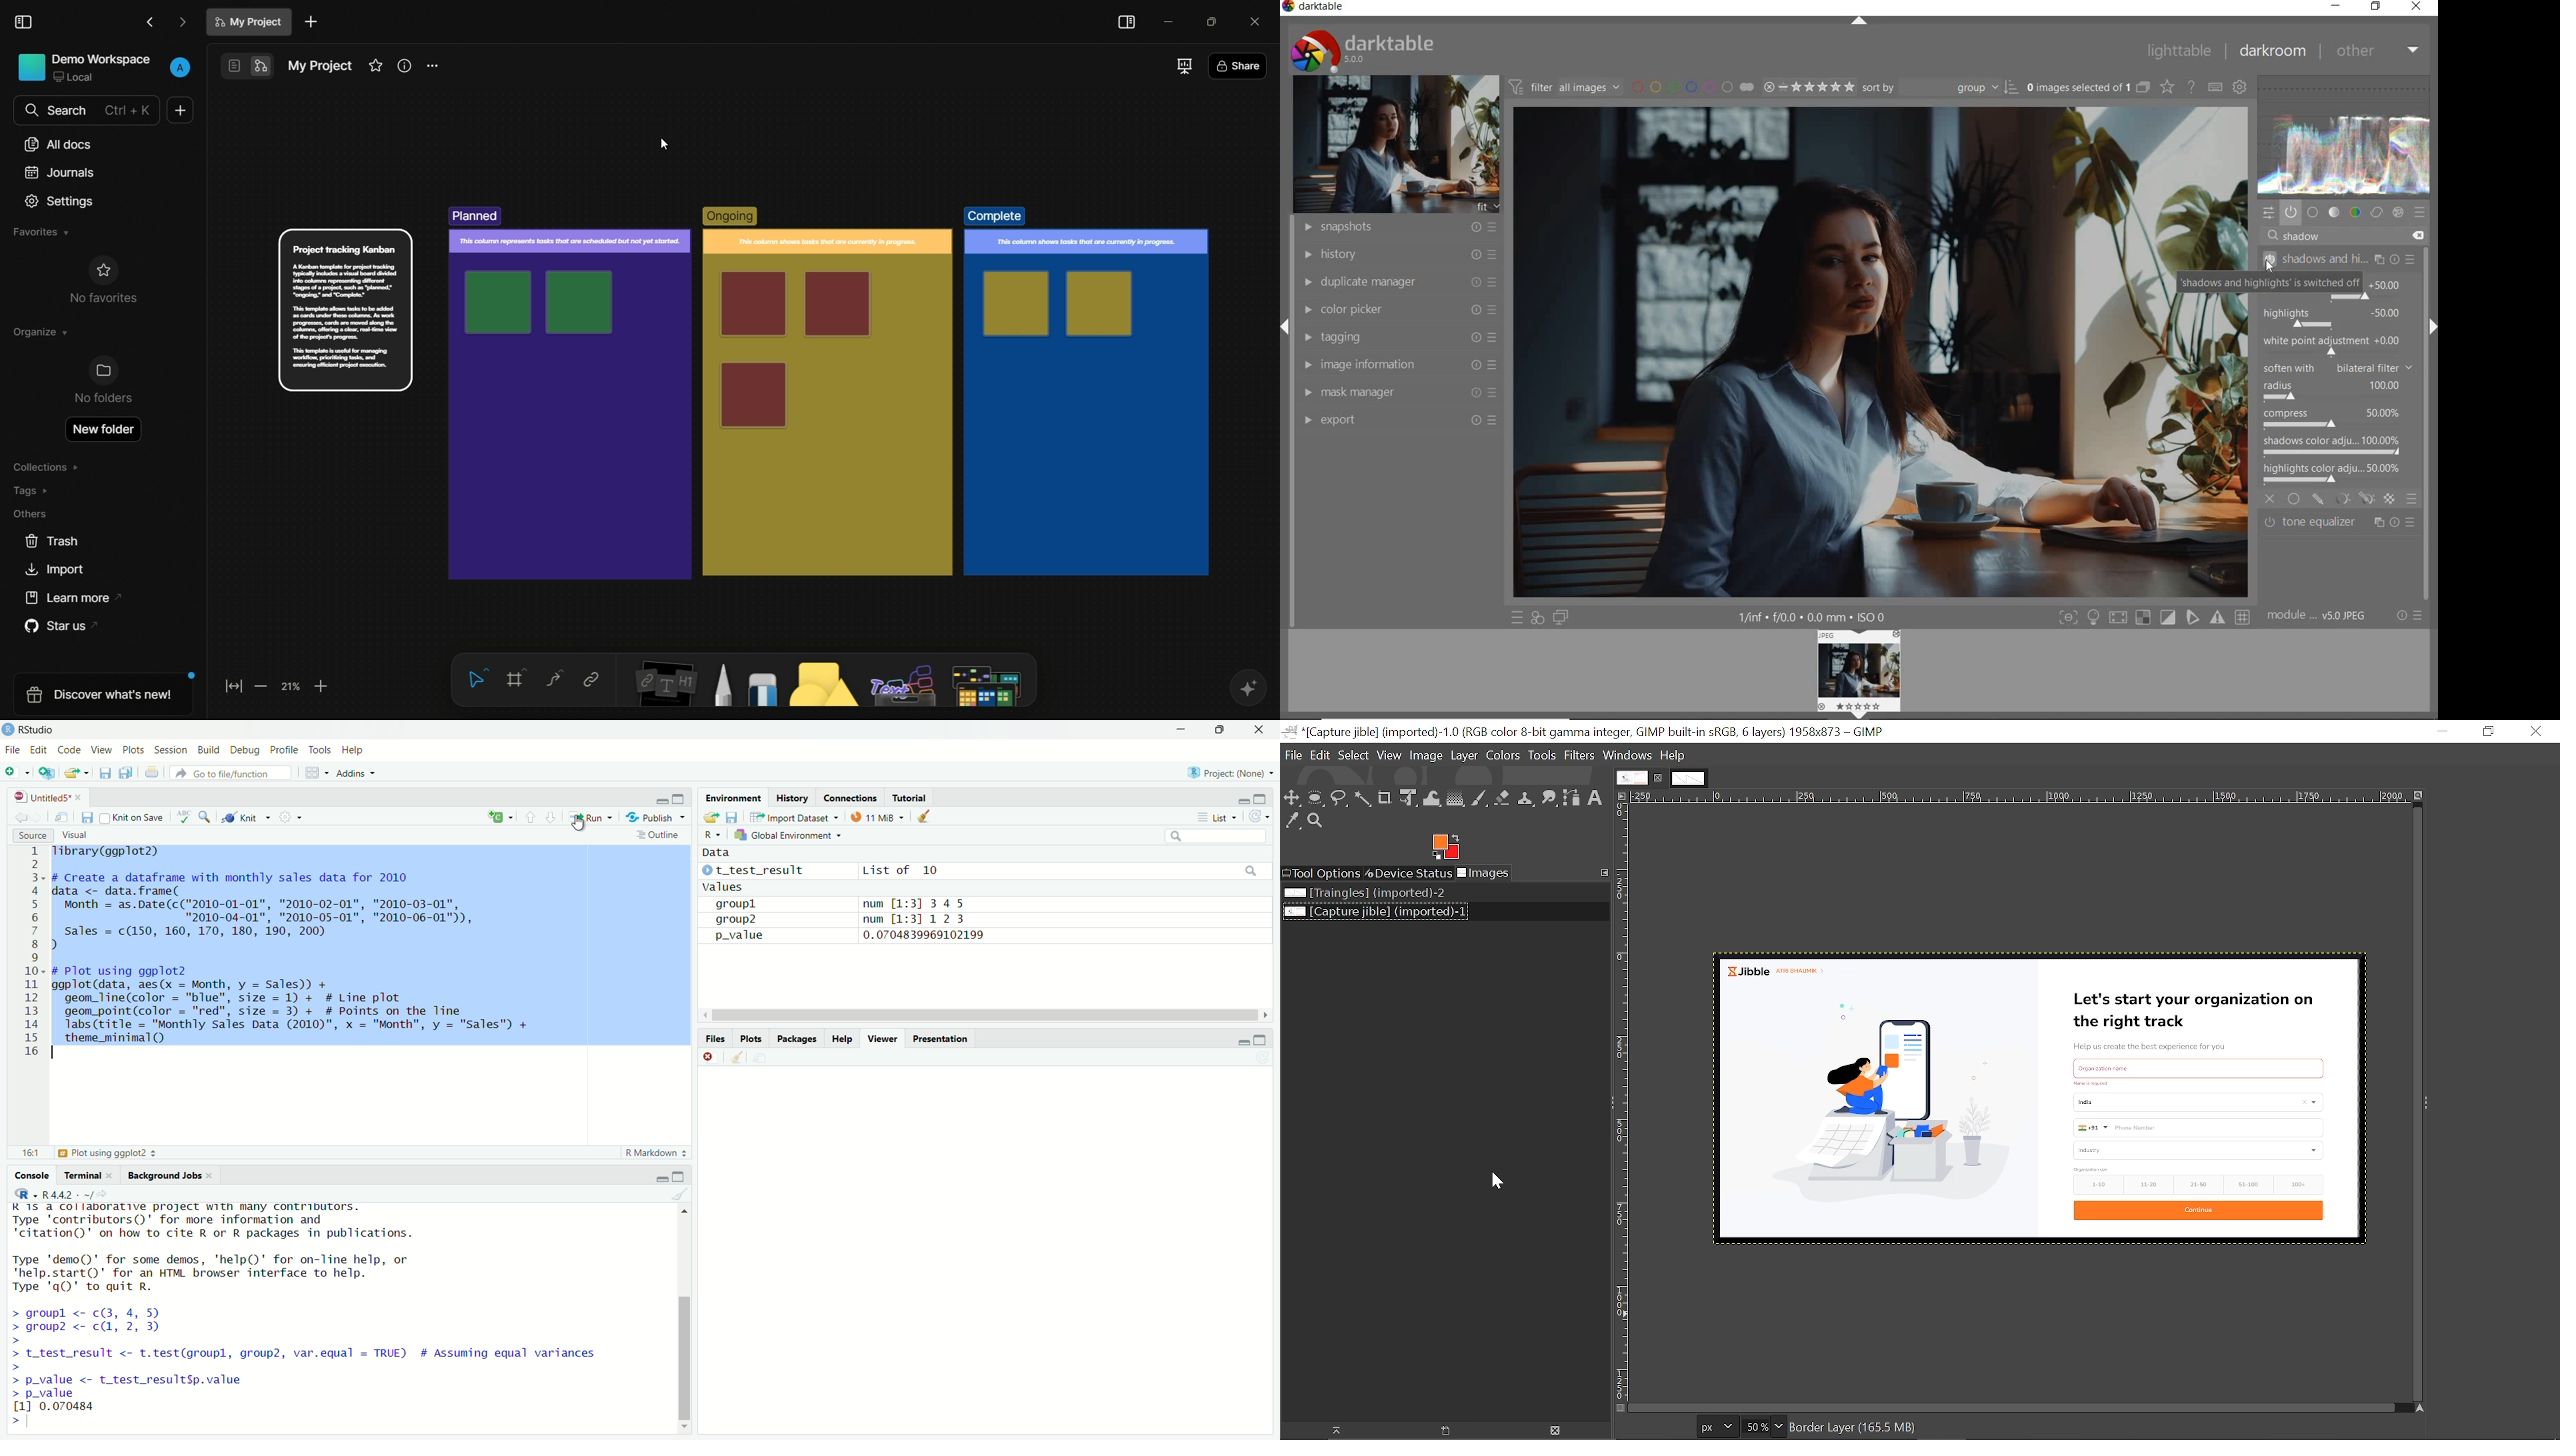  What do you see at coordinates (182, 817) in the screenshot?
I see `check` at bounding box center [182, 817].